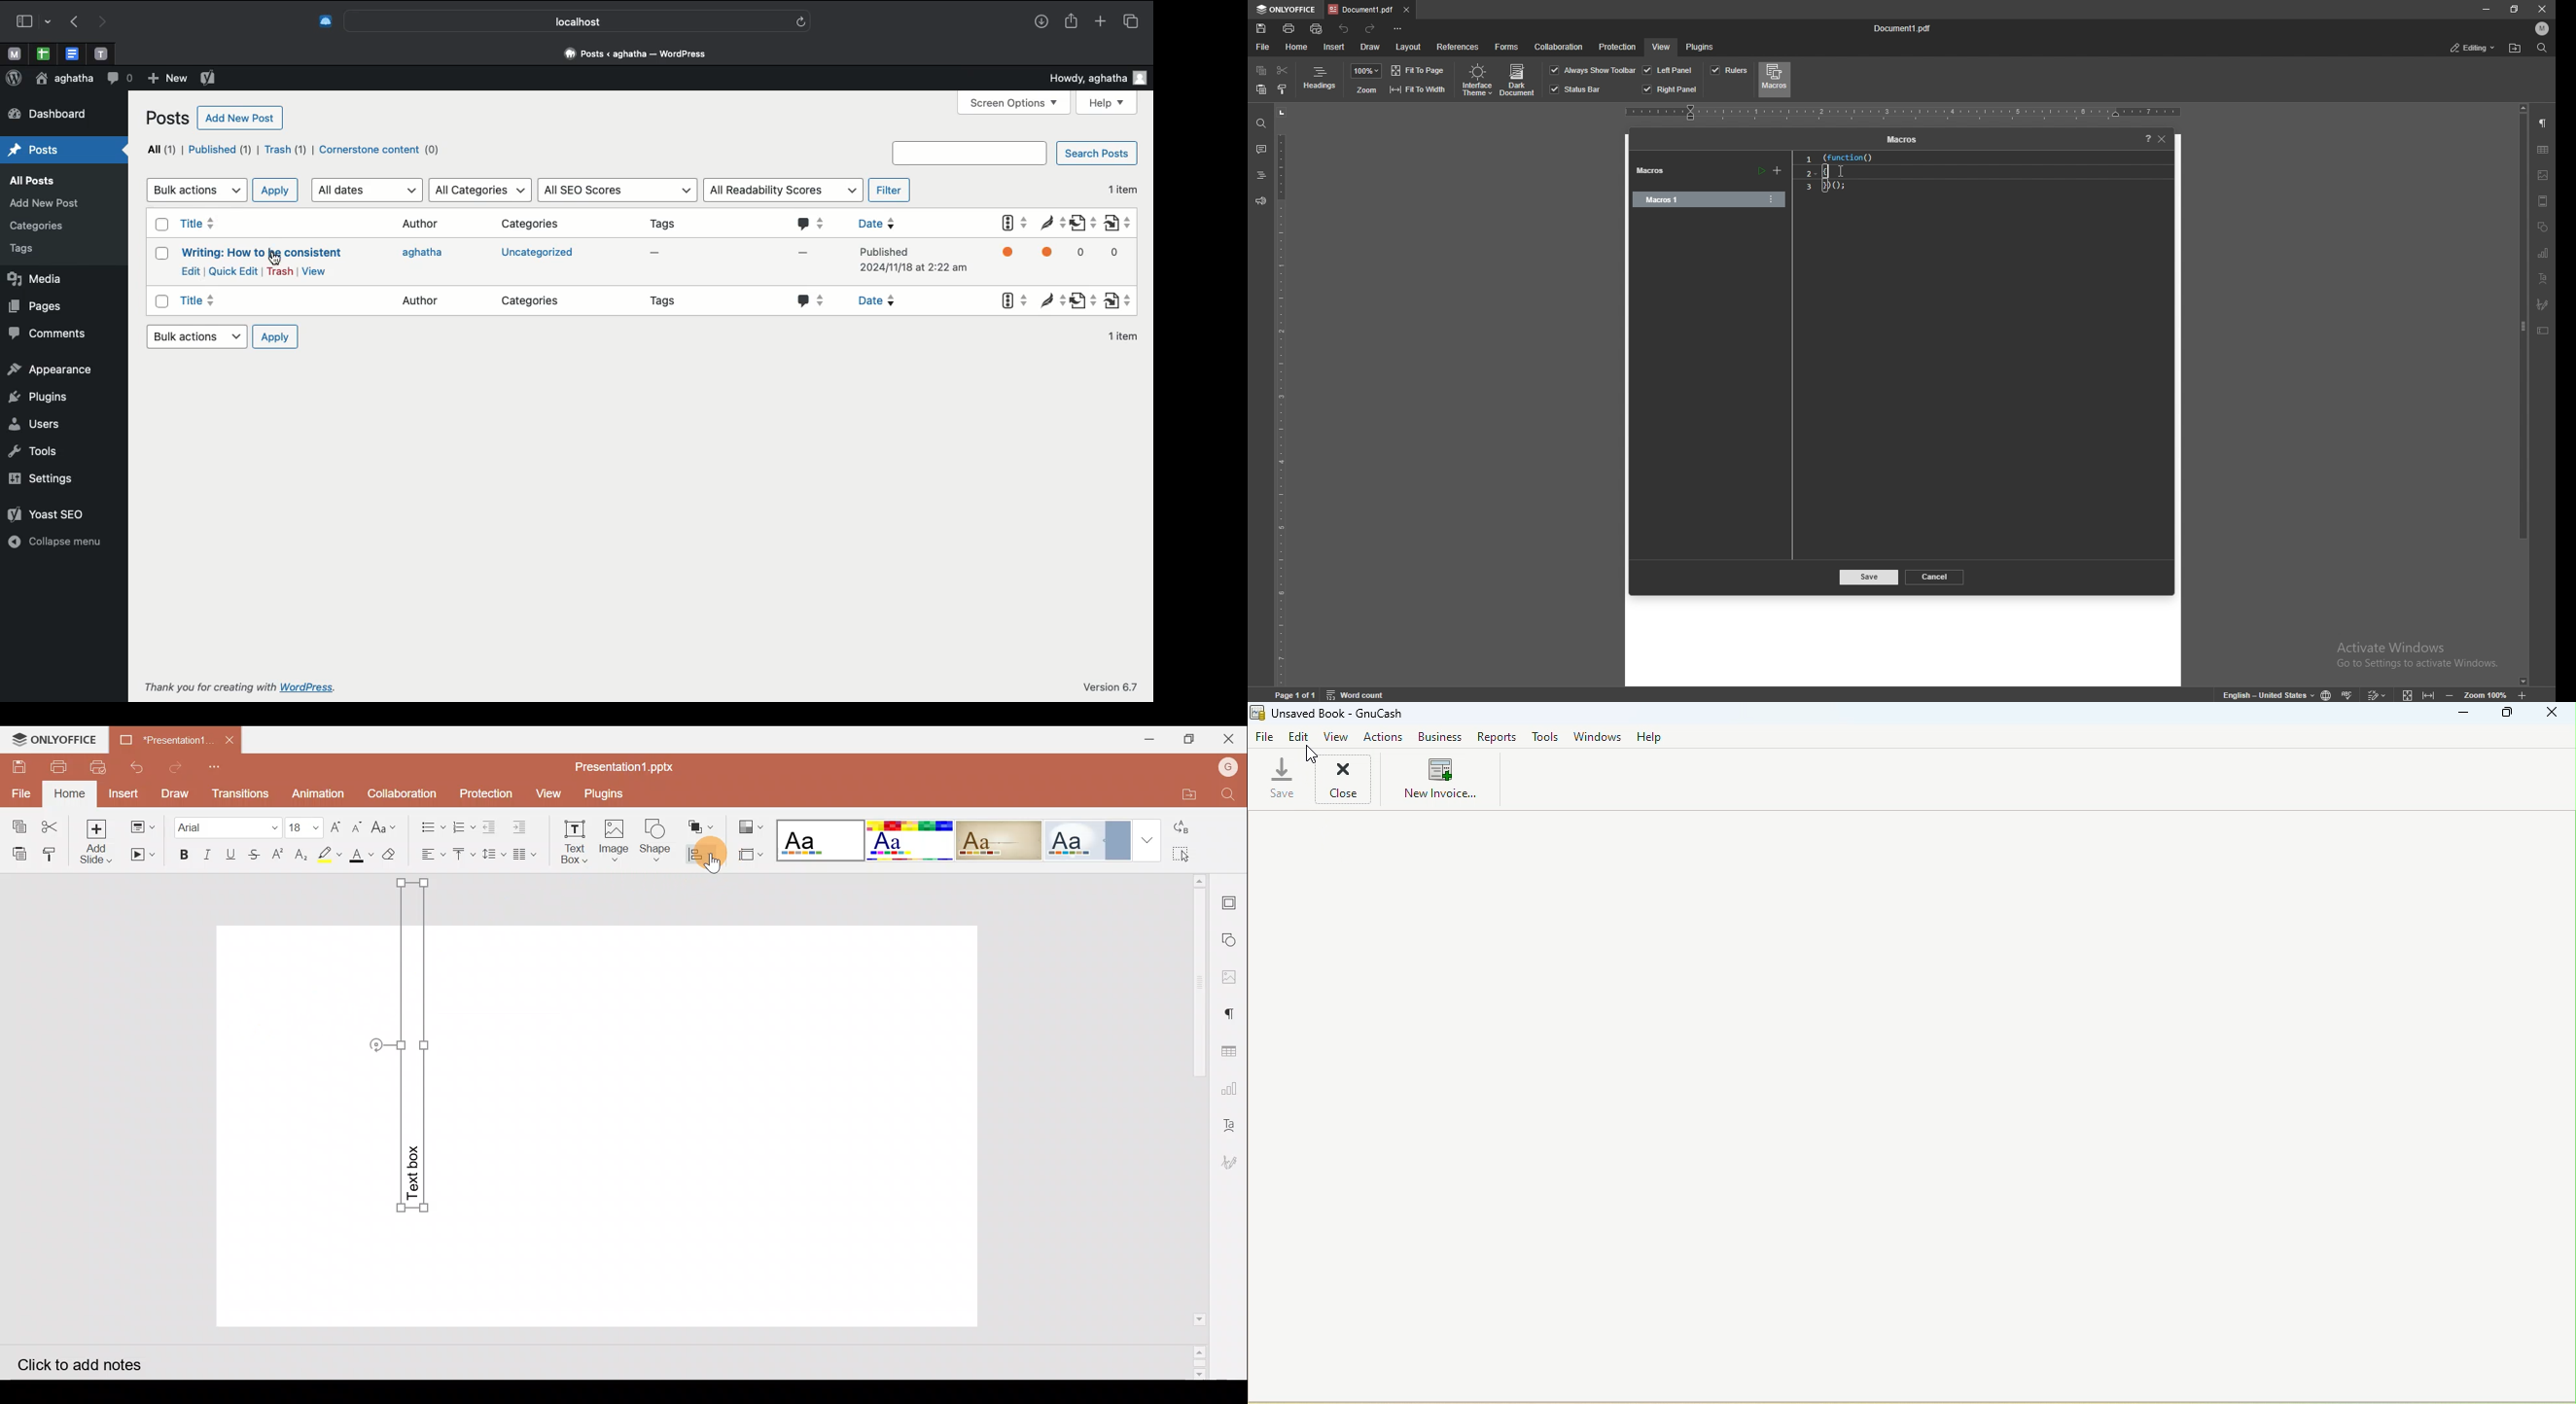 The image size is (2576, 1428). Describe the element at coordinates (1198, 855) in the screenshot. I see `Select all` at that location.